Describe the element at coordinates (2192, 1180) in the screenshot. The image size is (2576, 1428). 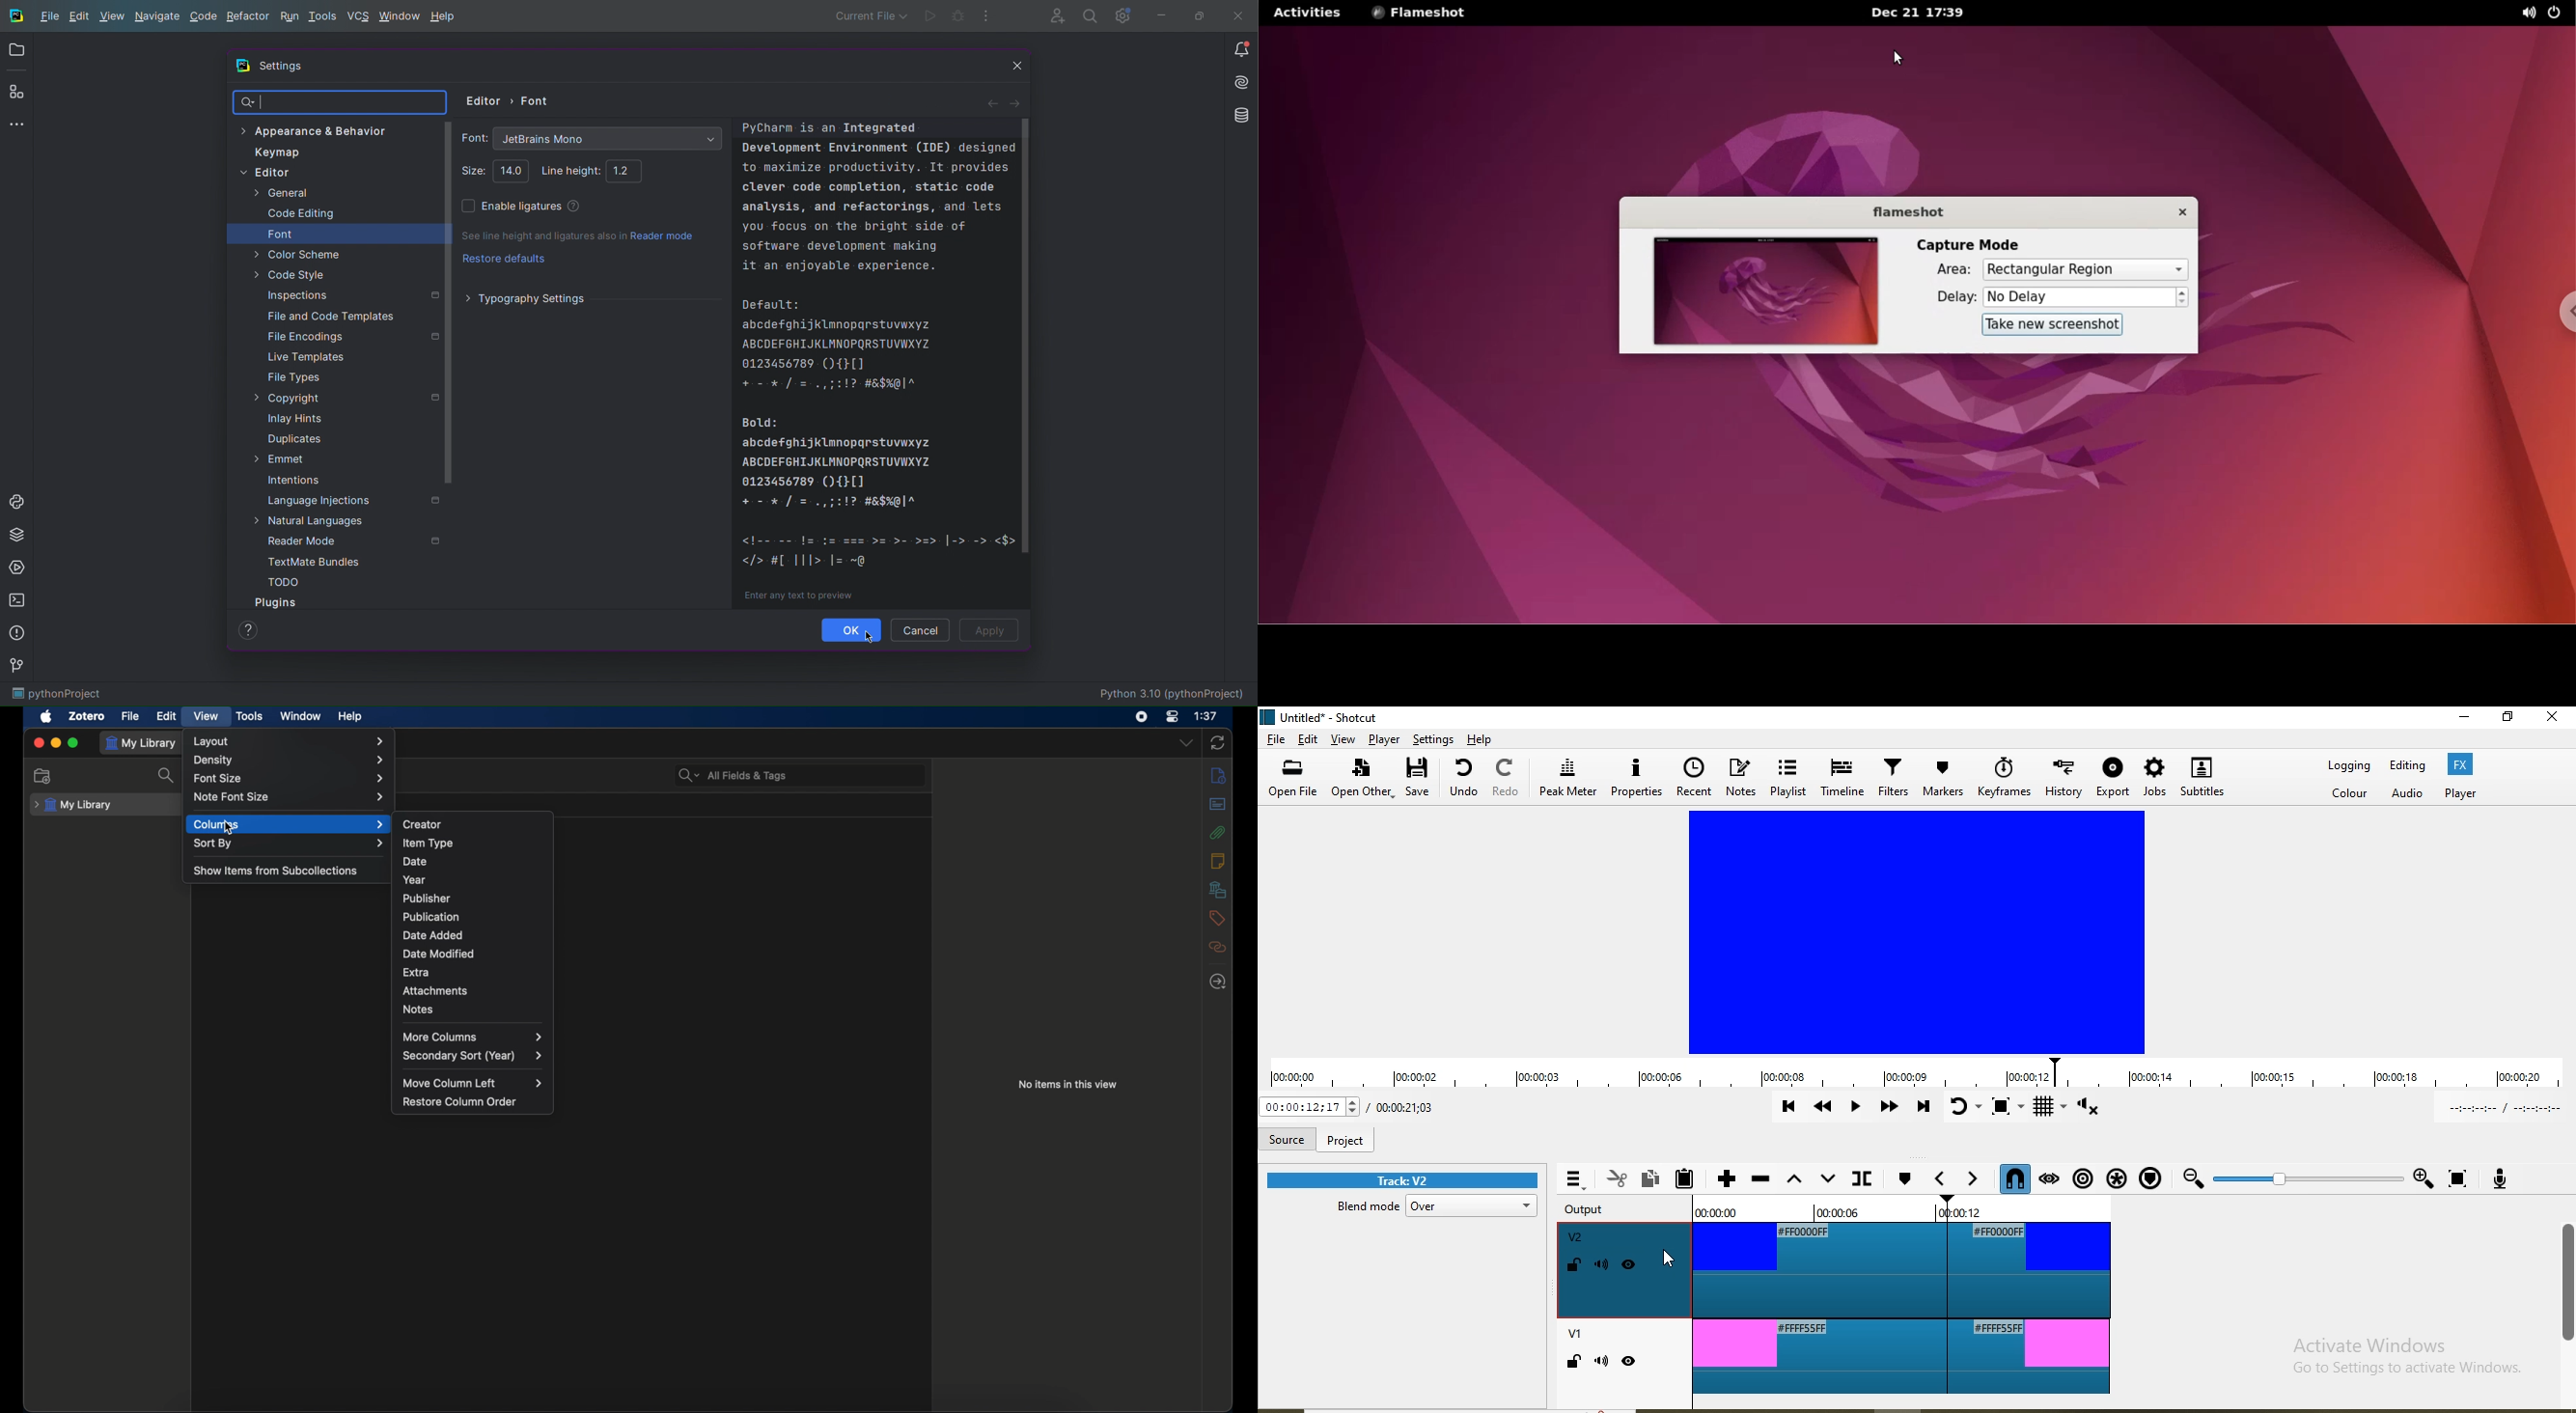
I see `Zoom out` at that location.